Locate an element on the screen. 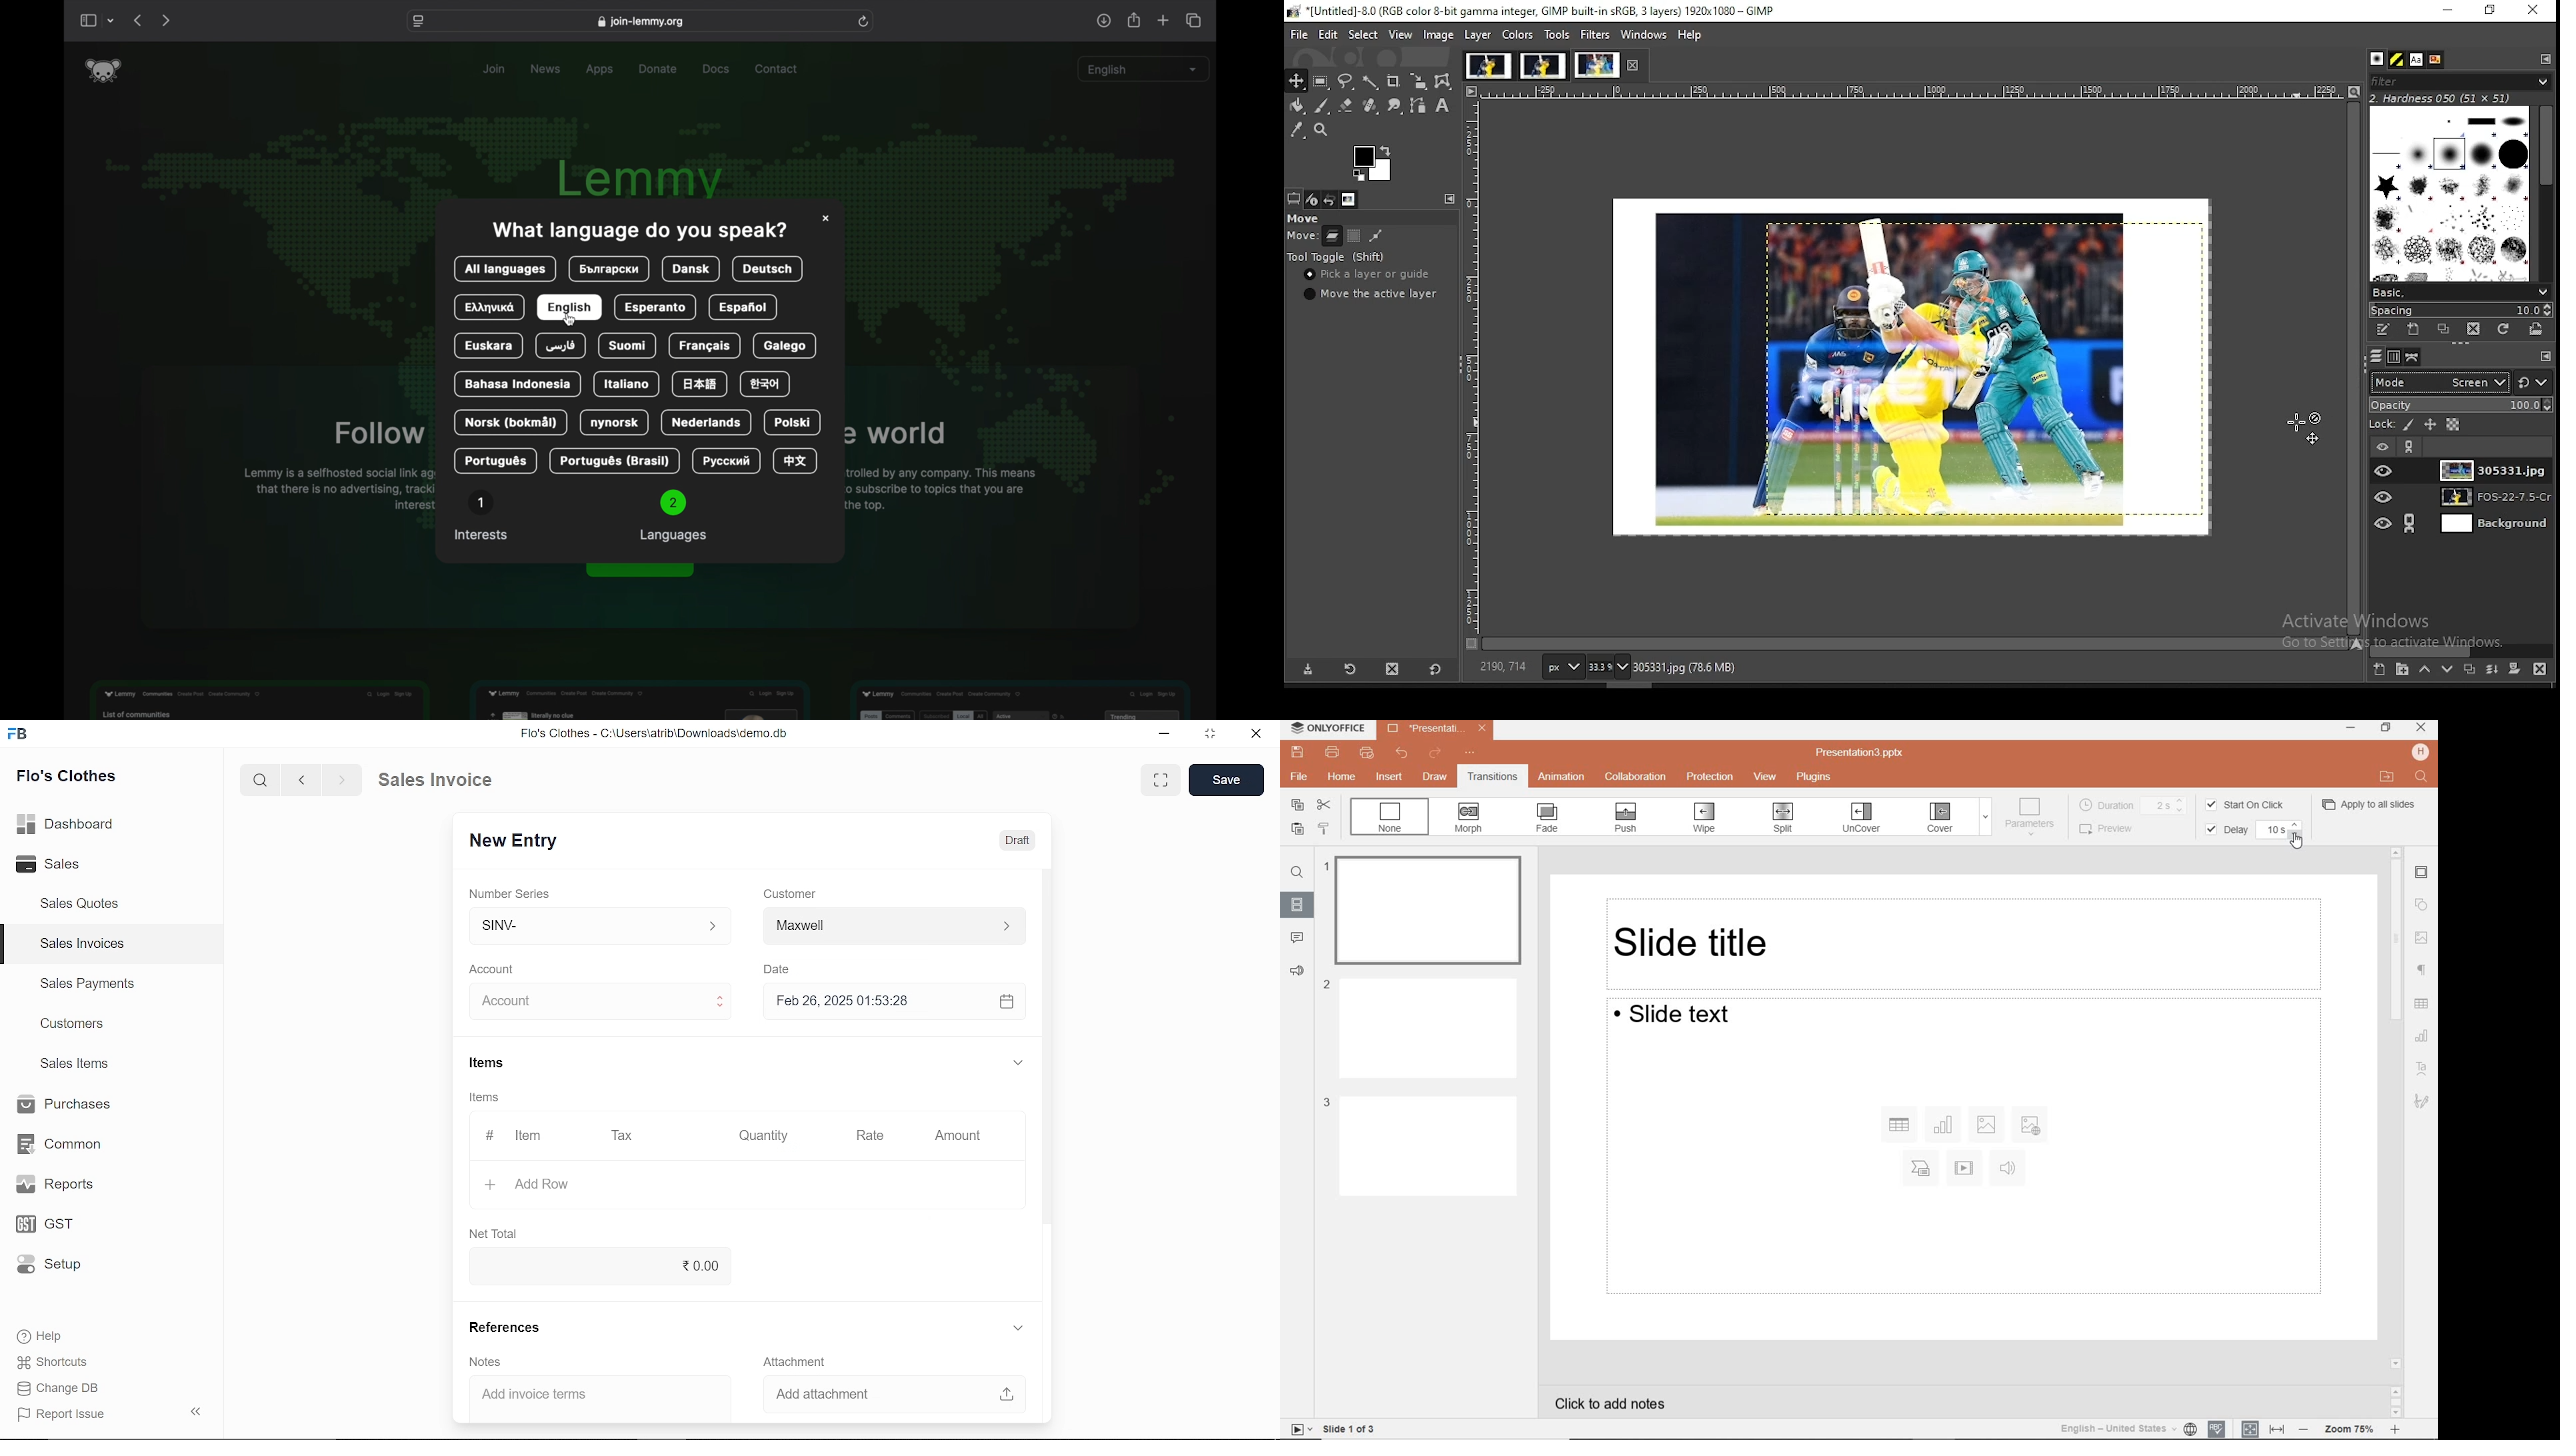  icon and filename is located at coordinates (1534, 10).